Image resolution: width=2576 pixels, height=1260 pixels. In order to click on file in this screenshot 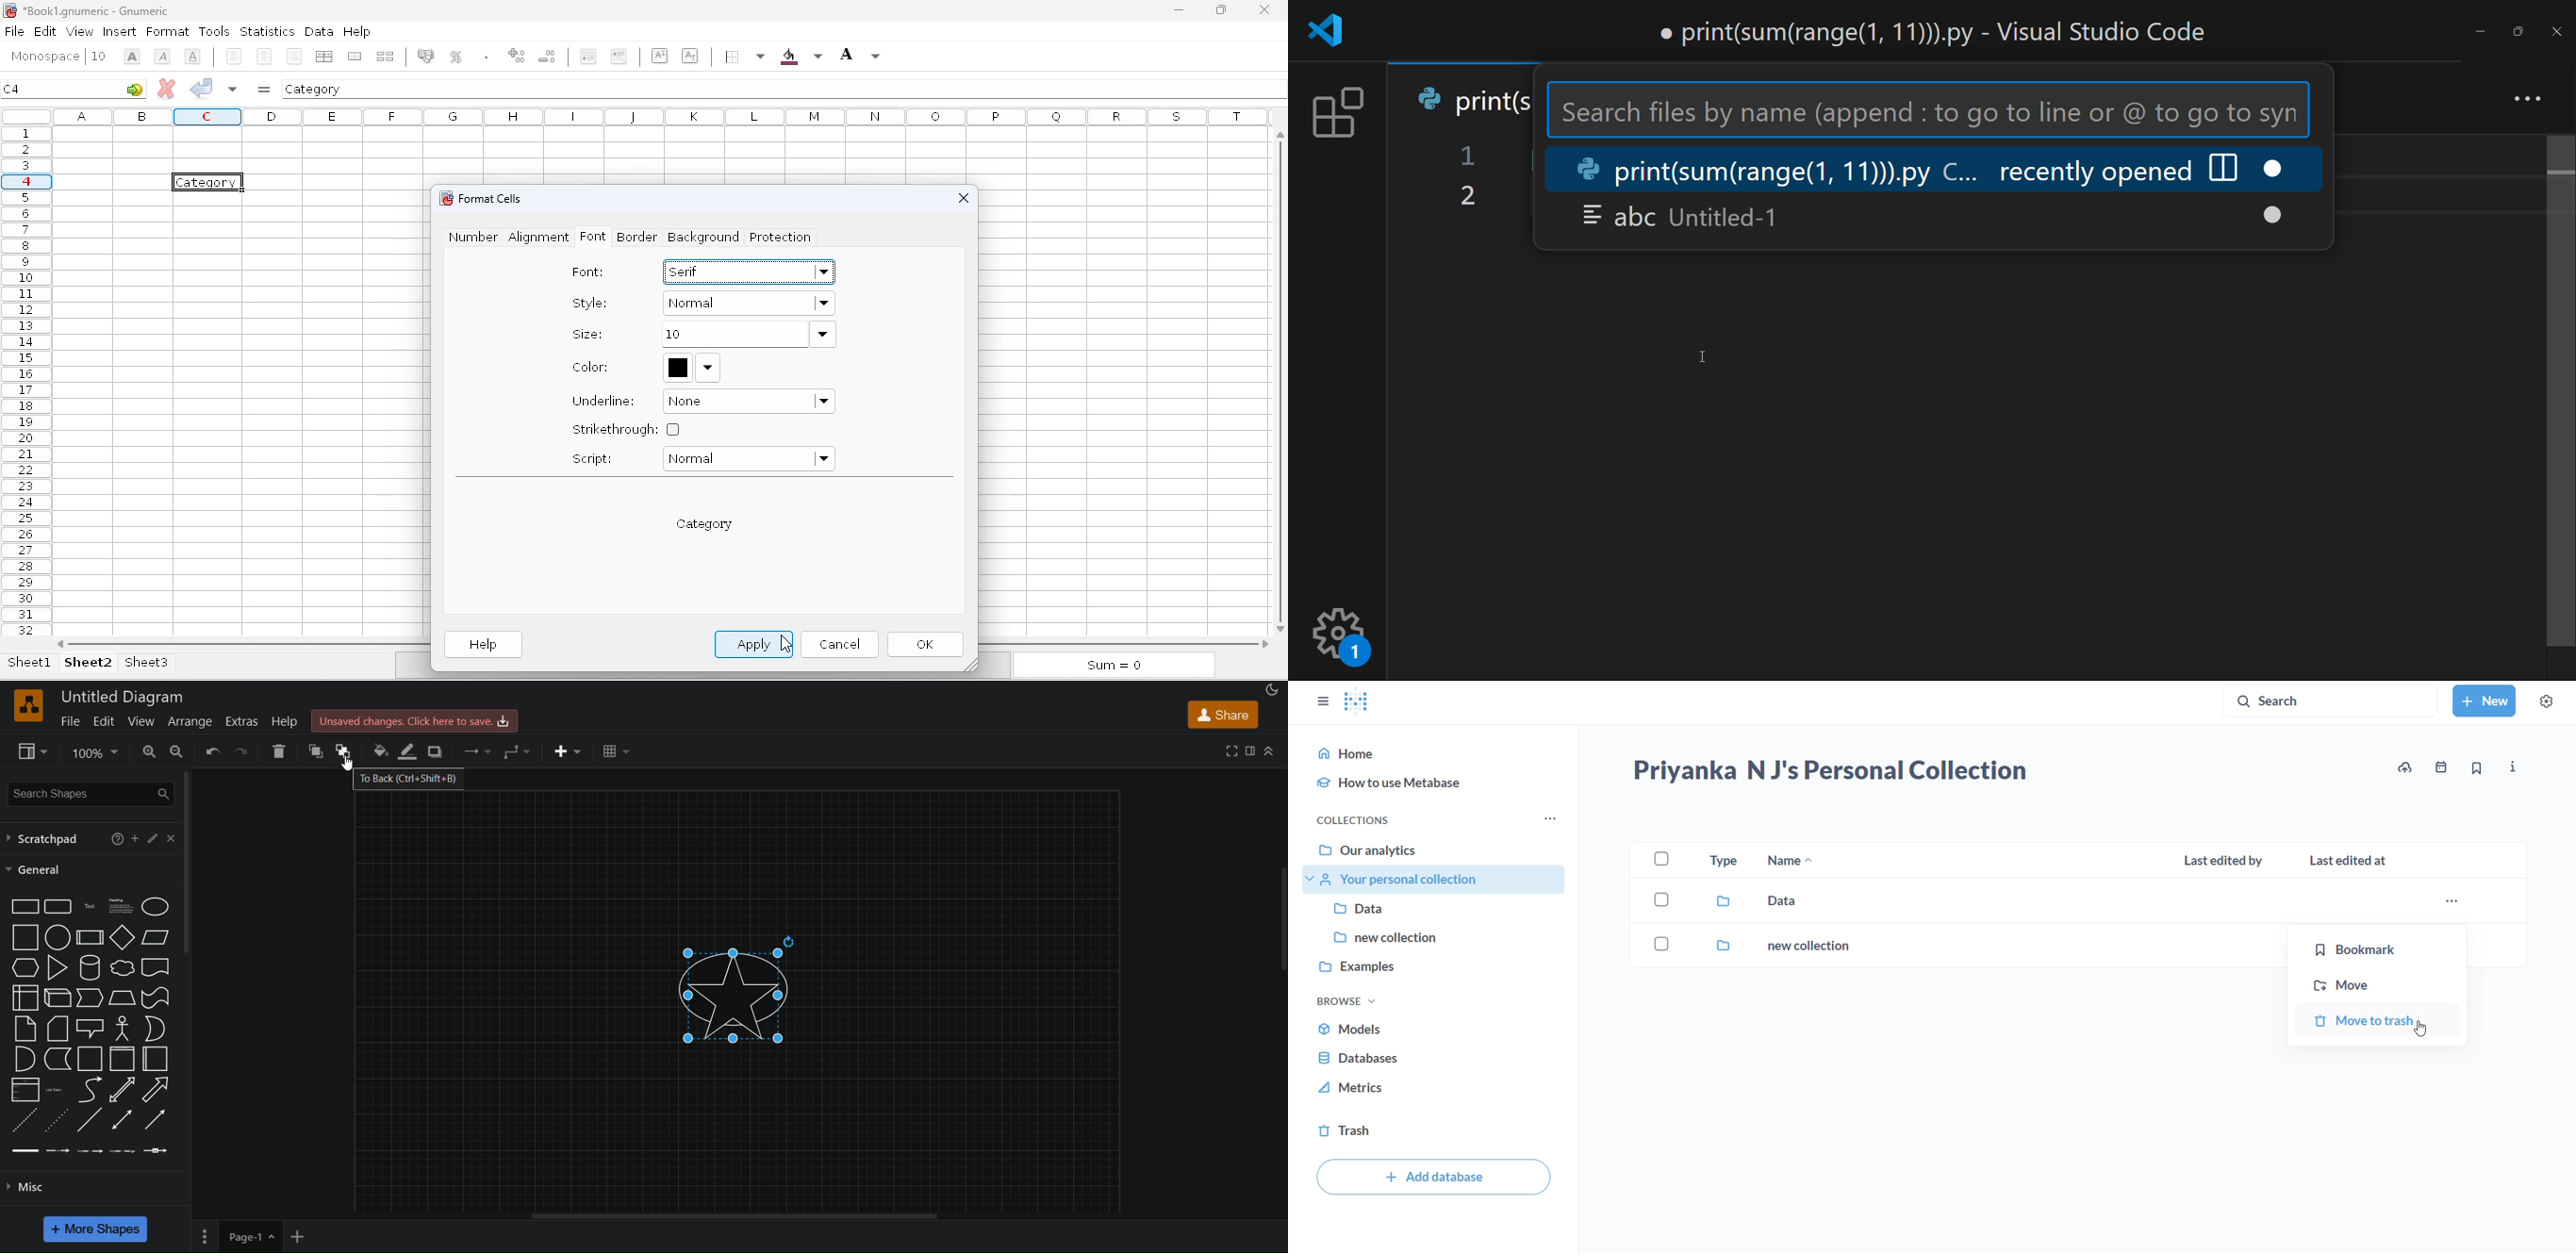, I will do `click(14, 31)`.